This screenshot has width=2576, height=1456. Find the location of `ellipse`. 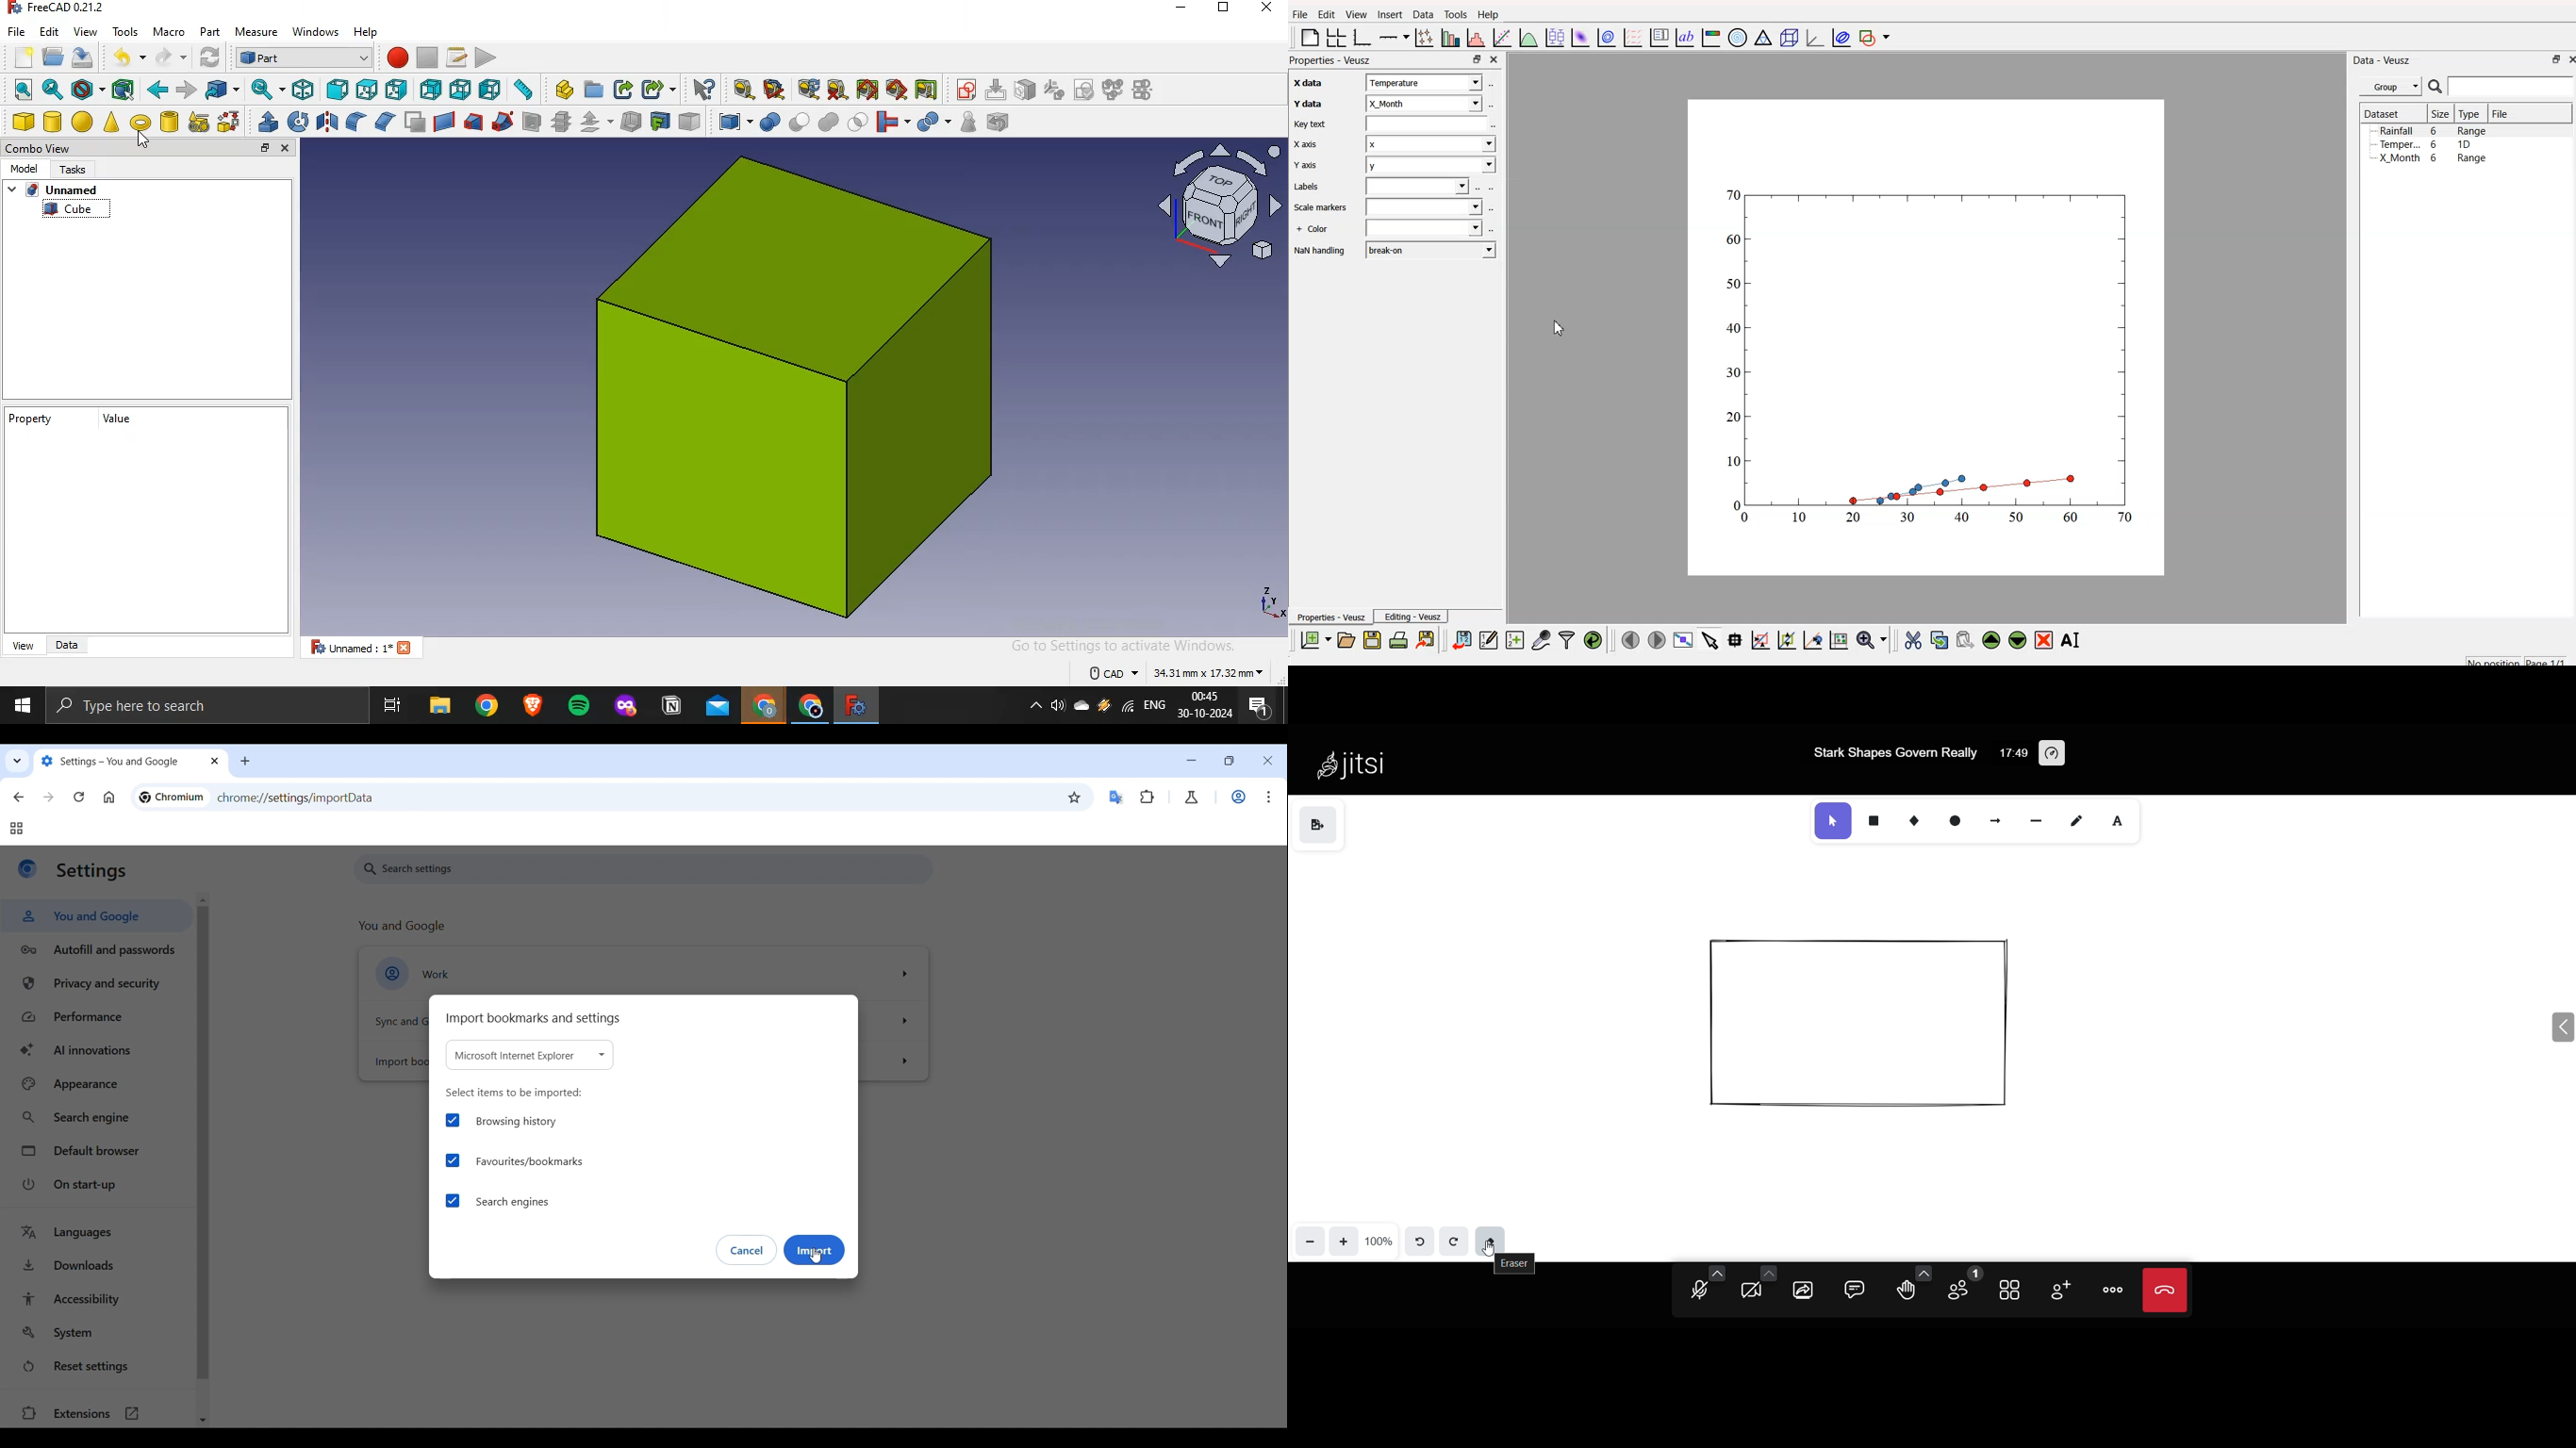

ellipse is located at coordinates (1953, 821).